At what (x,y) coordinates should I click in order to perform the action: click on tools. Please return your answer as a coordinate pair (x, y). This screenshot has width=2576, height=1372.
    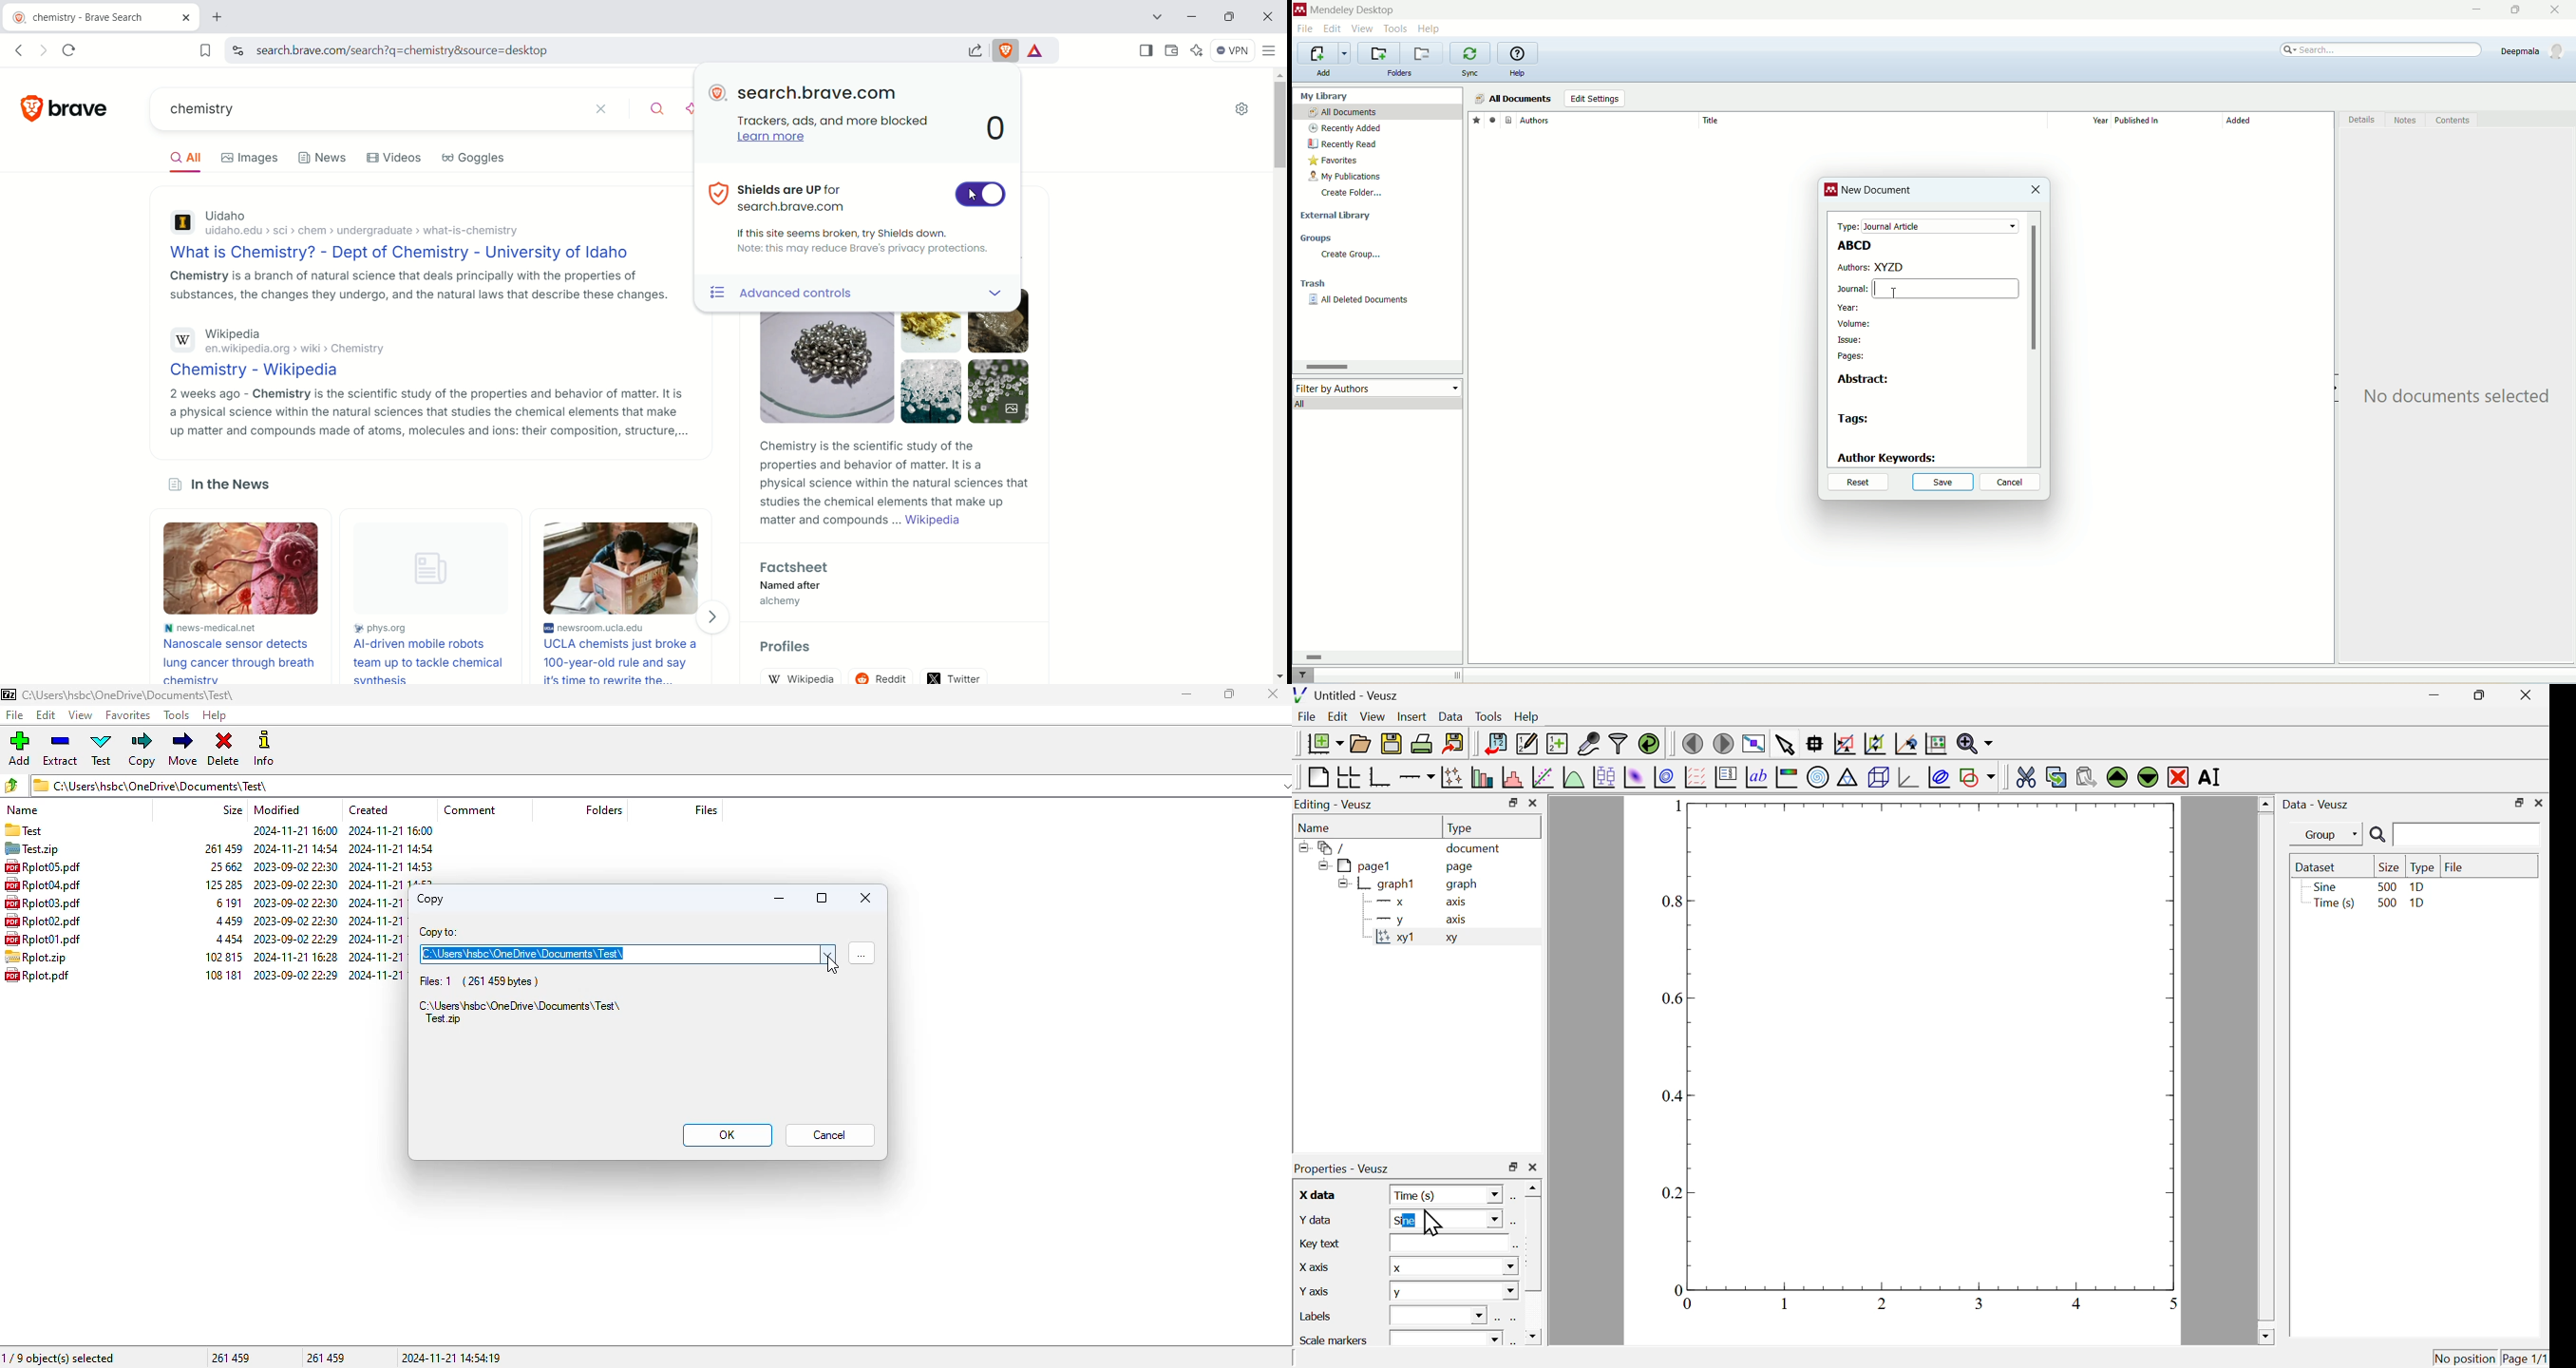
    Looking at the image, I should click on (175, 715).